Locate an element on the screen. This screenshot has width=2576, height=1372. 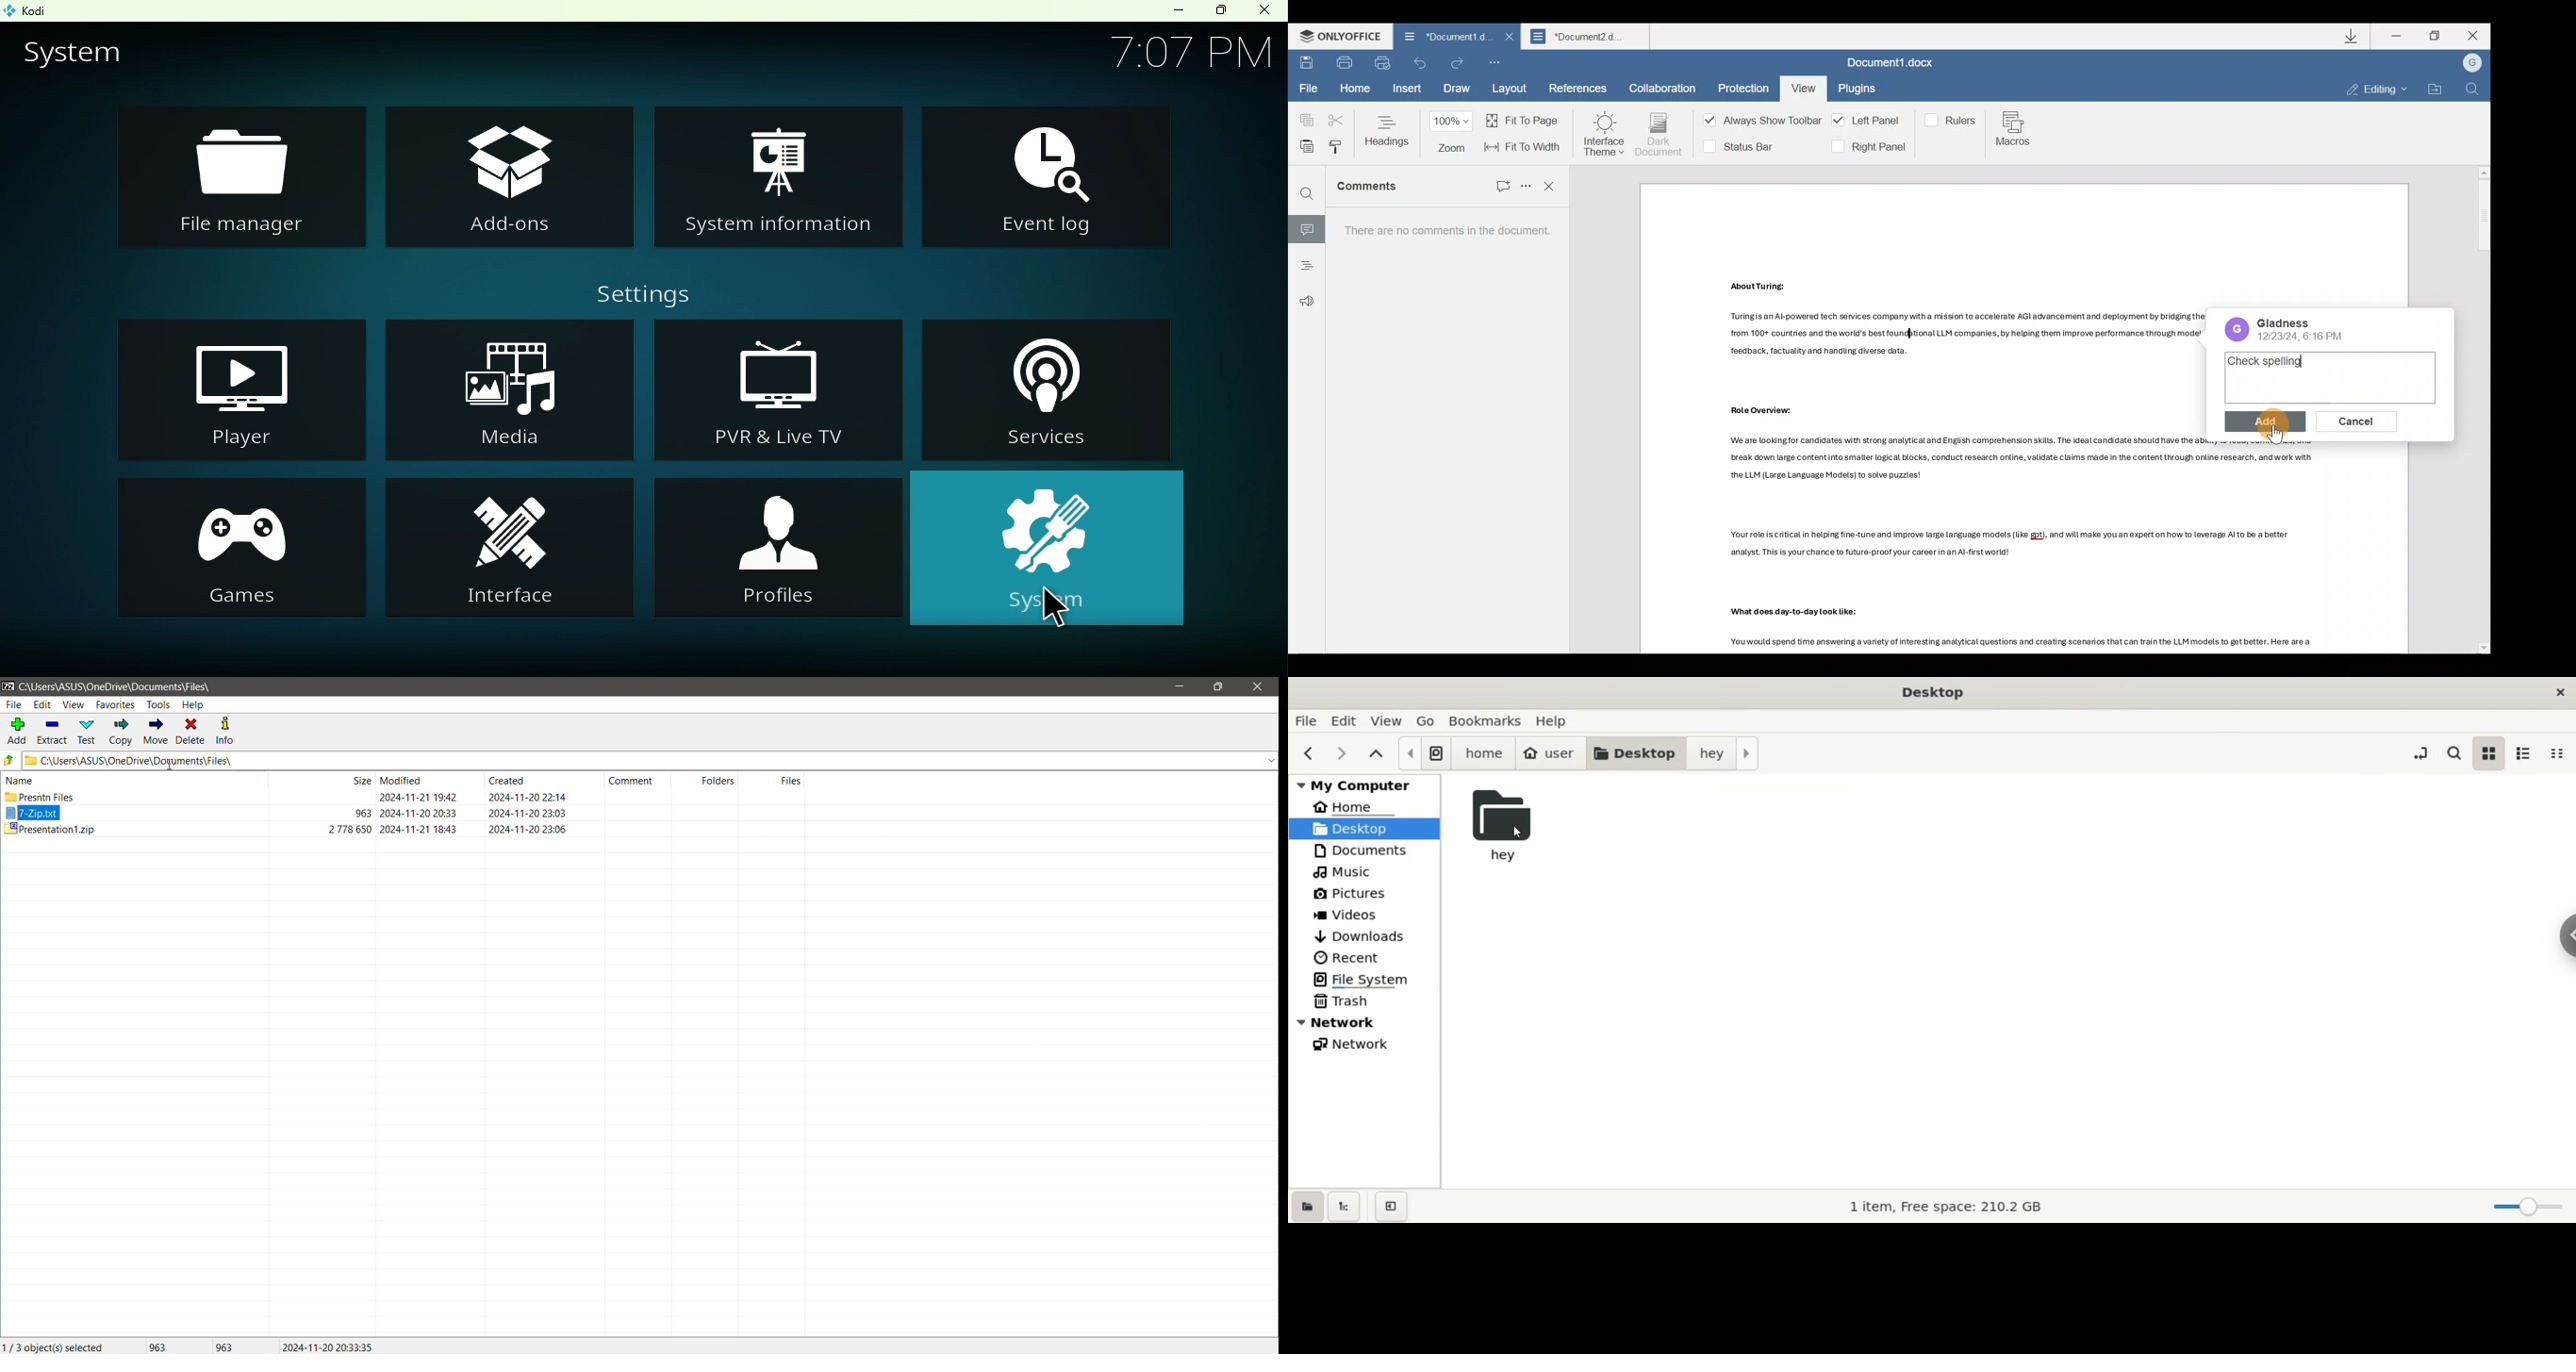
Fit to width is located at coordinates (1524, 147).